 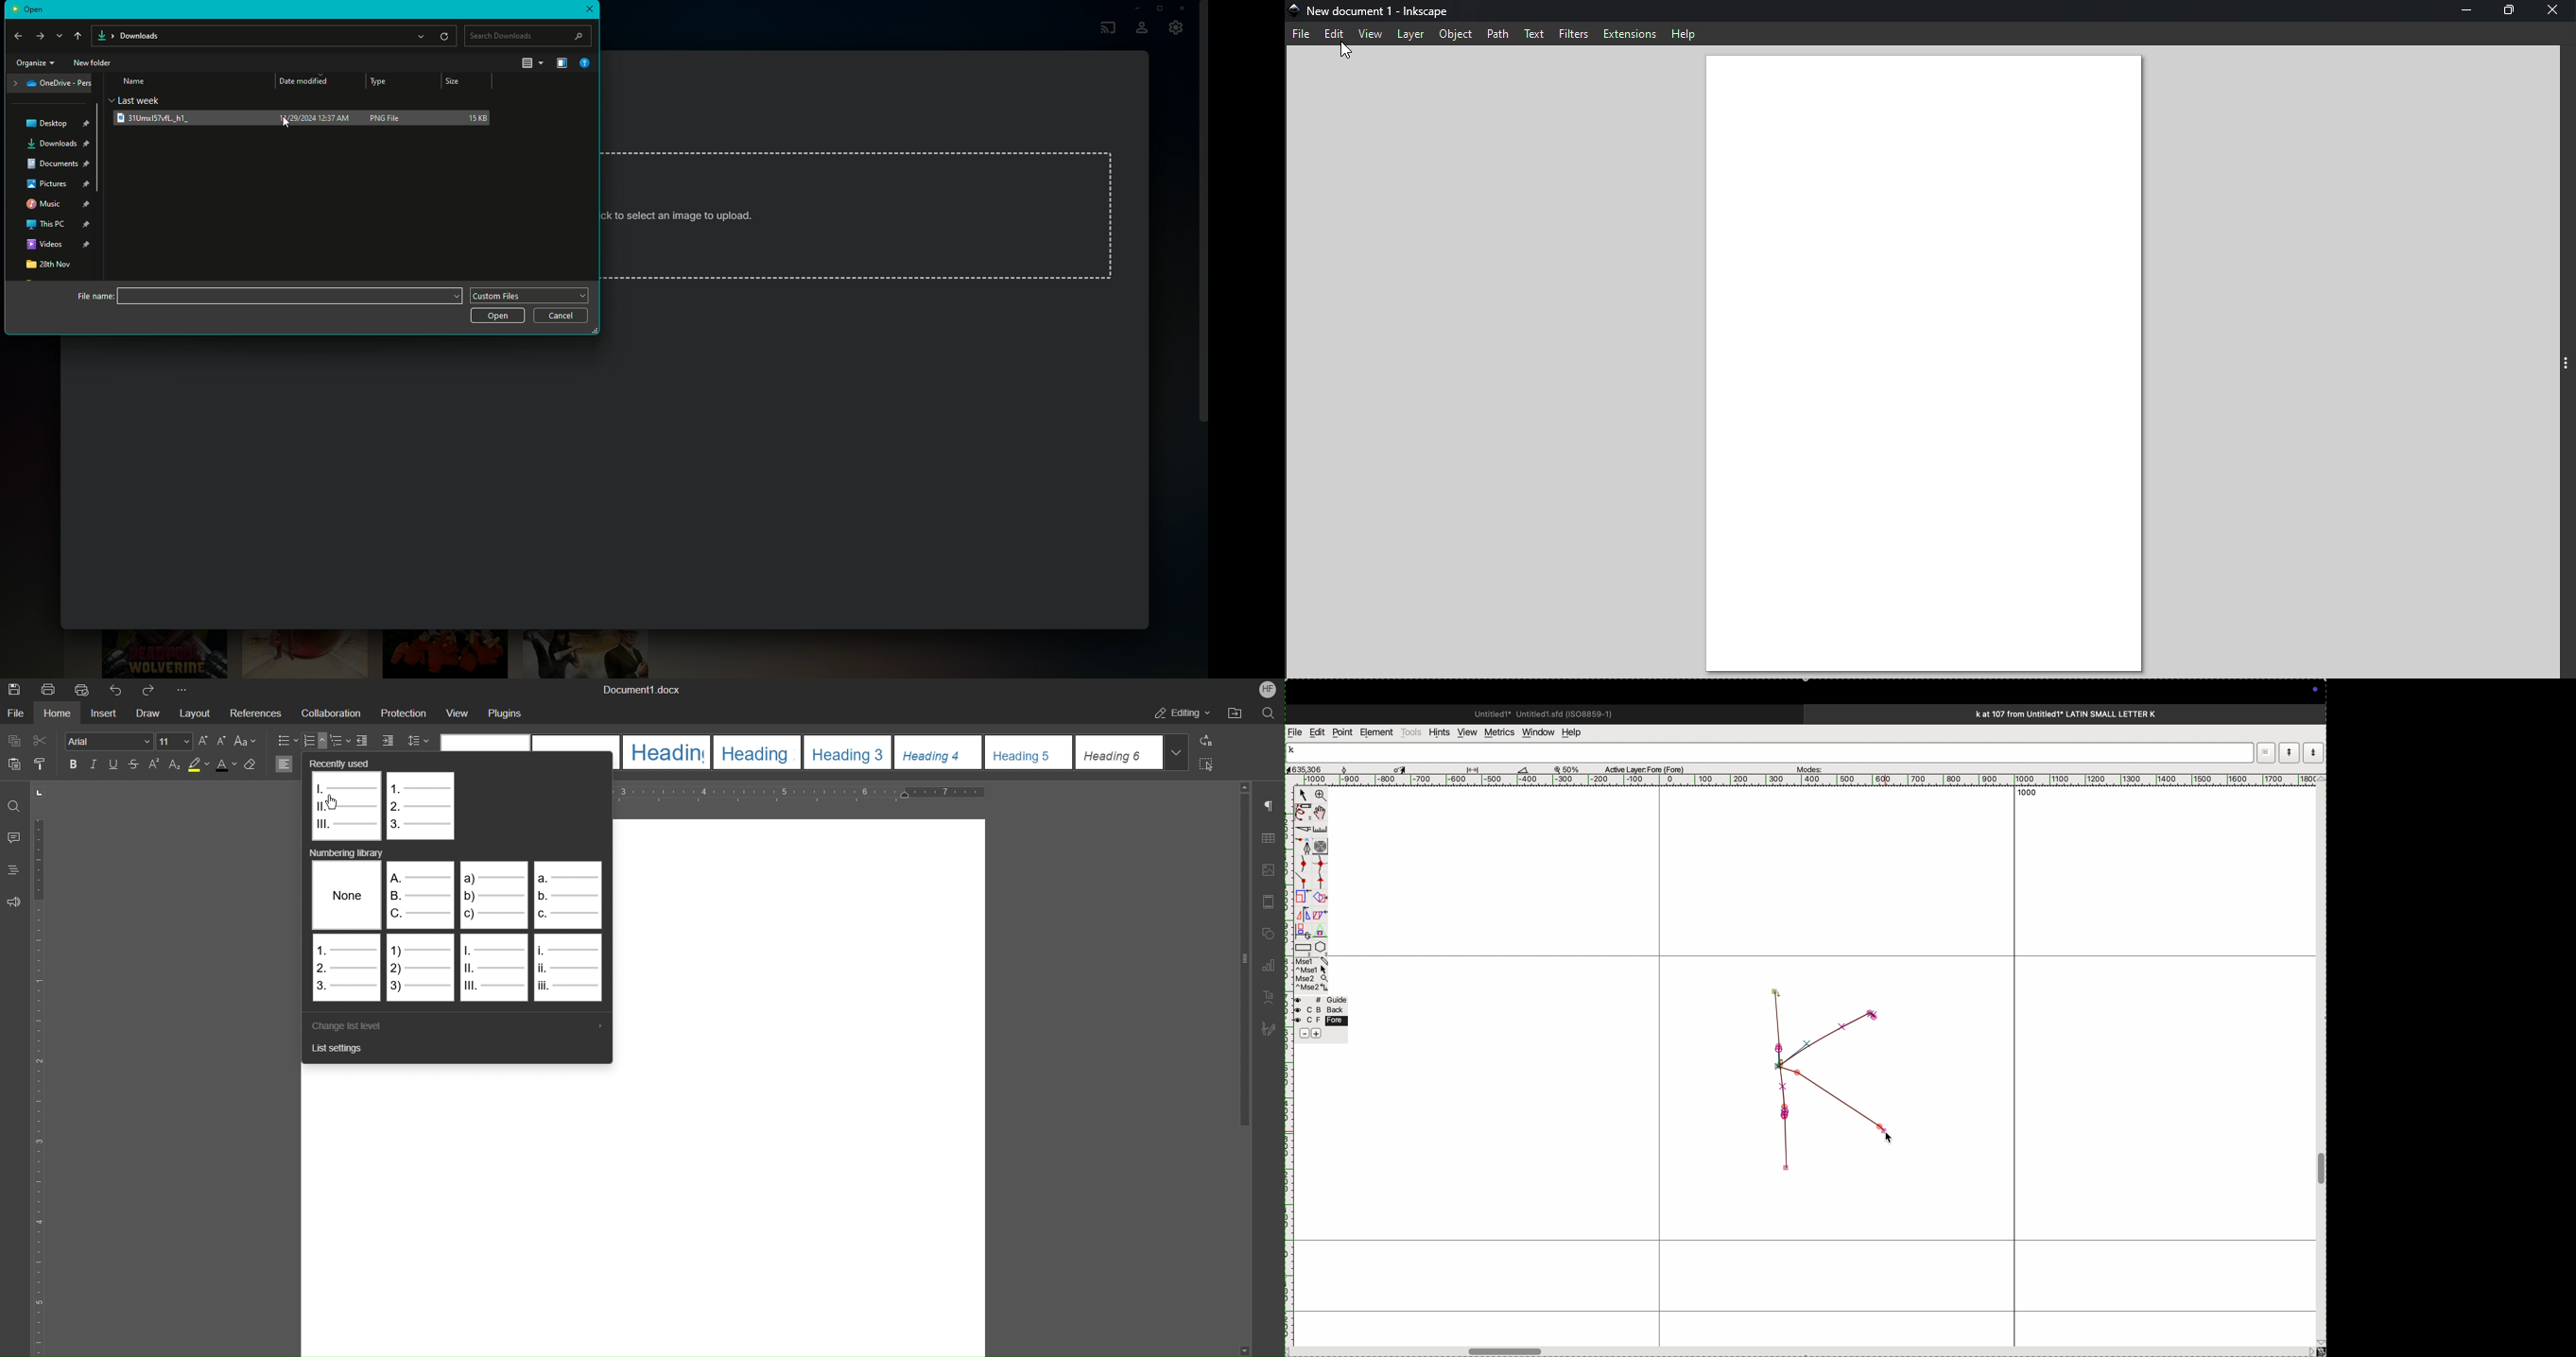 I want to click on Toggle command panel, so click(x=2566, y=362).